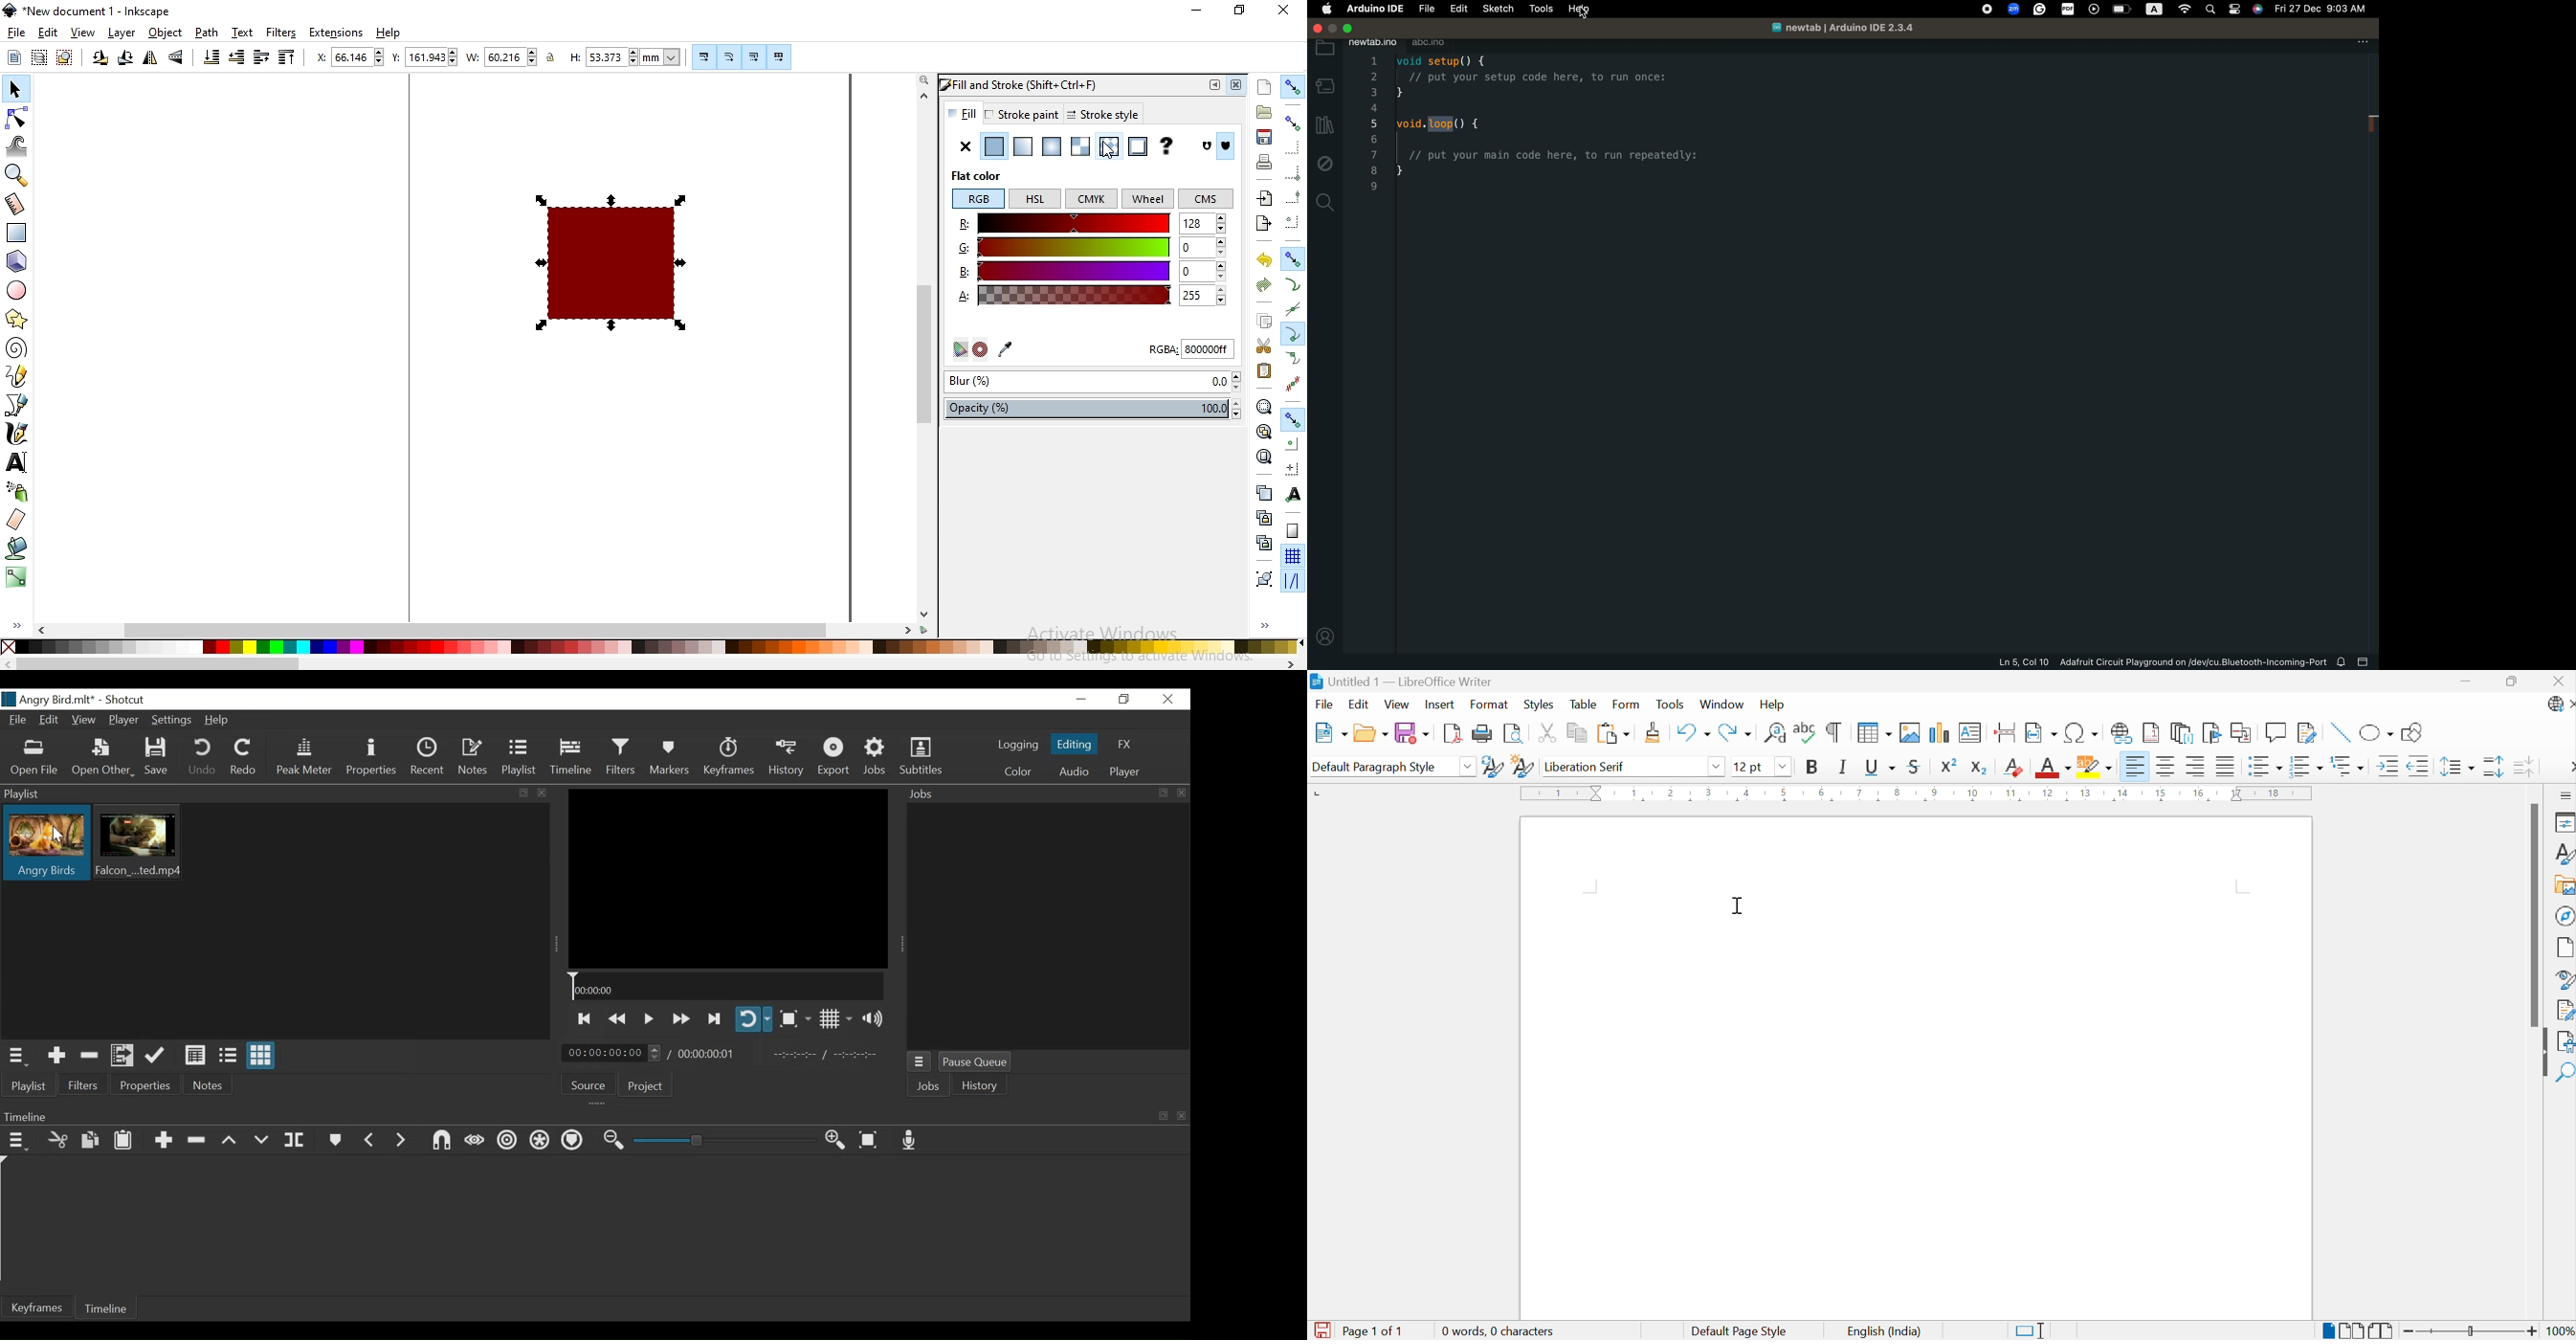 The height and width of the screenshot is (1344, 2576). I want to click on Insert Text Box, so click(1968, 733).